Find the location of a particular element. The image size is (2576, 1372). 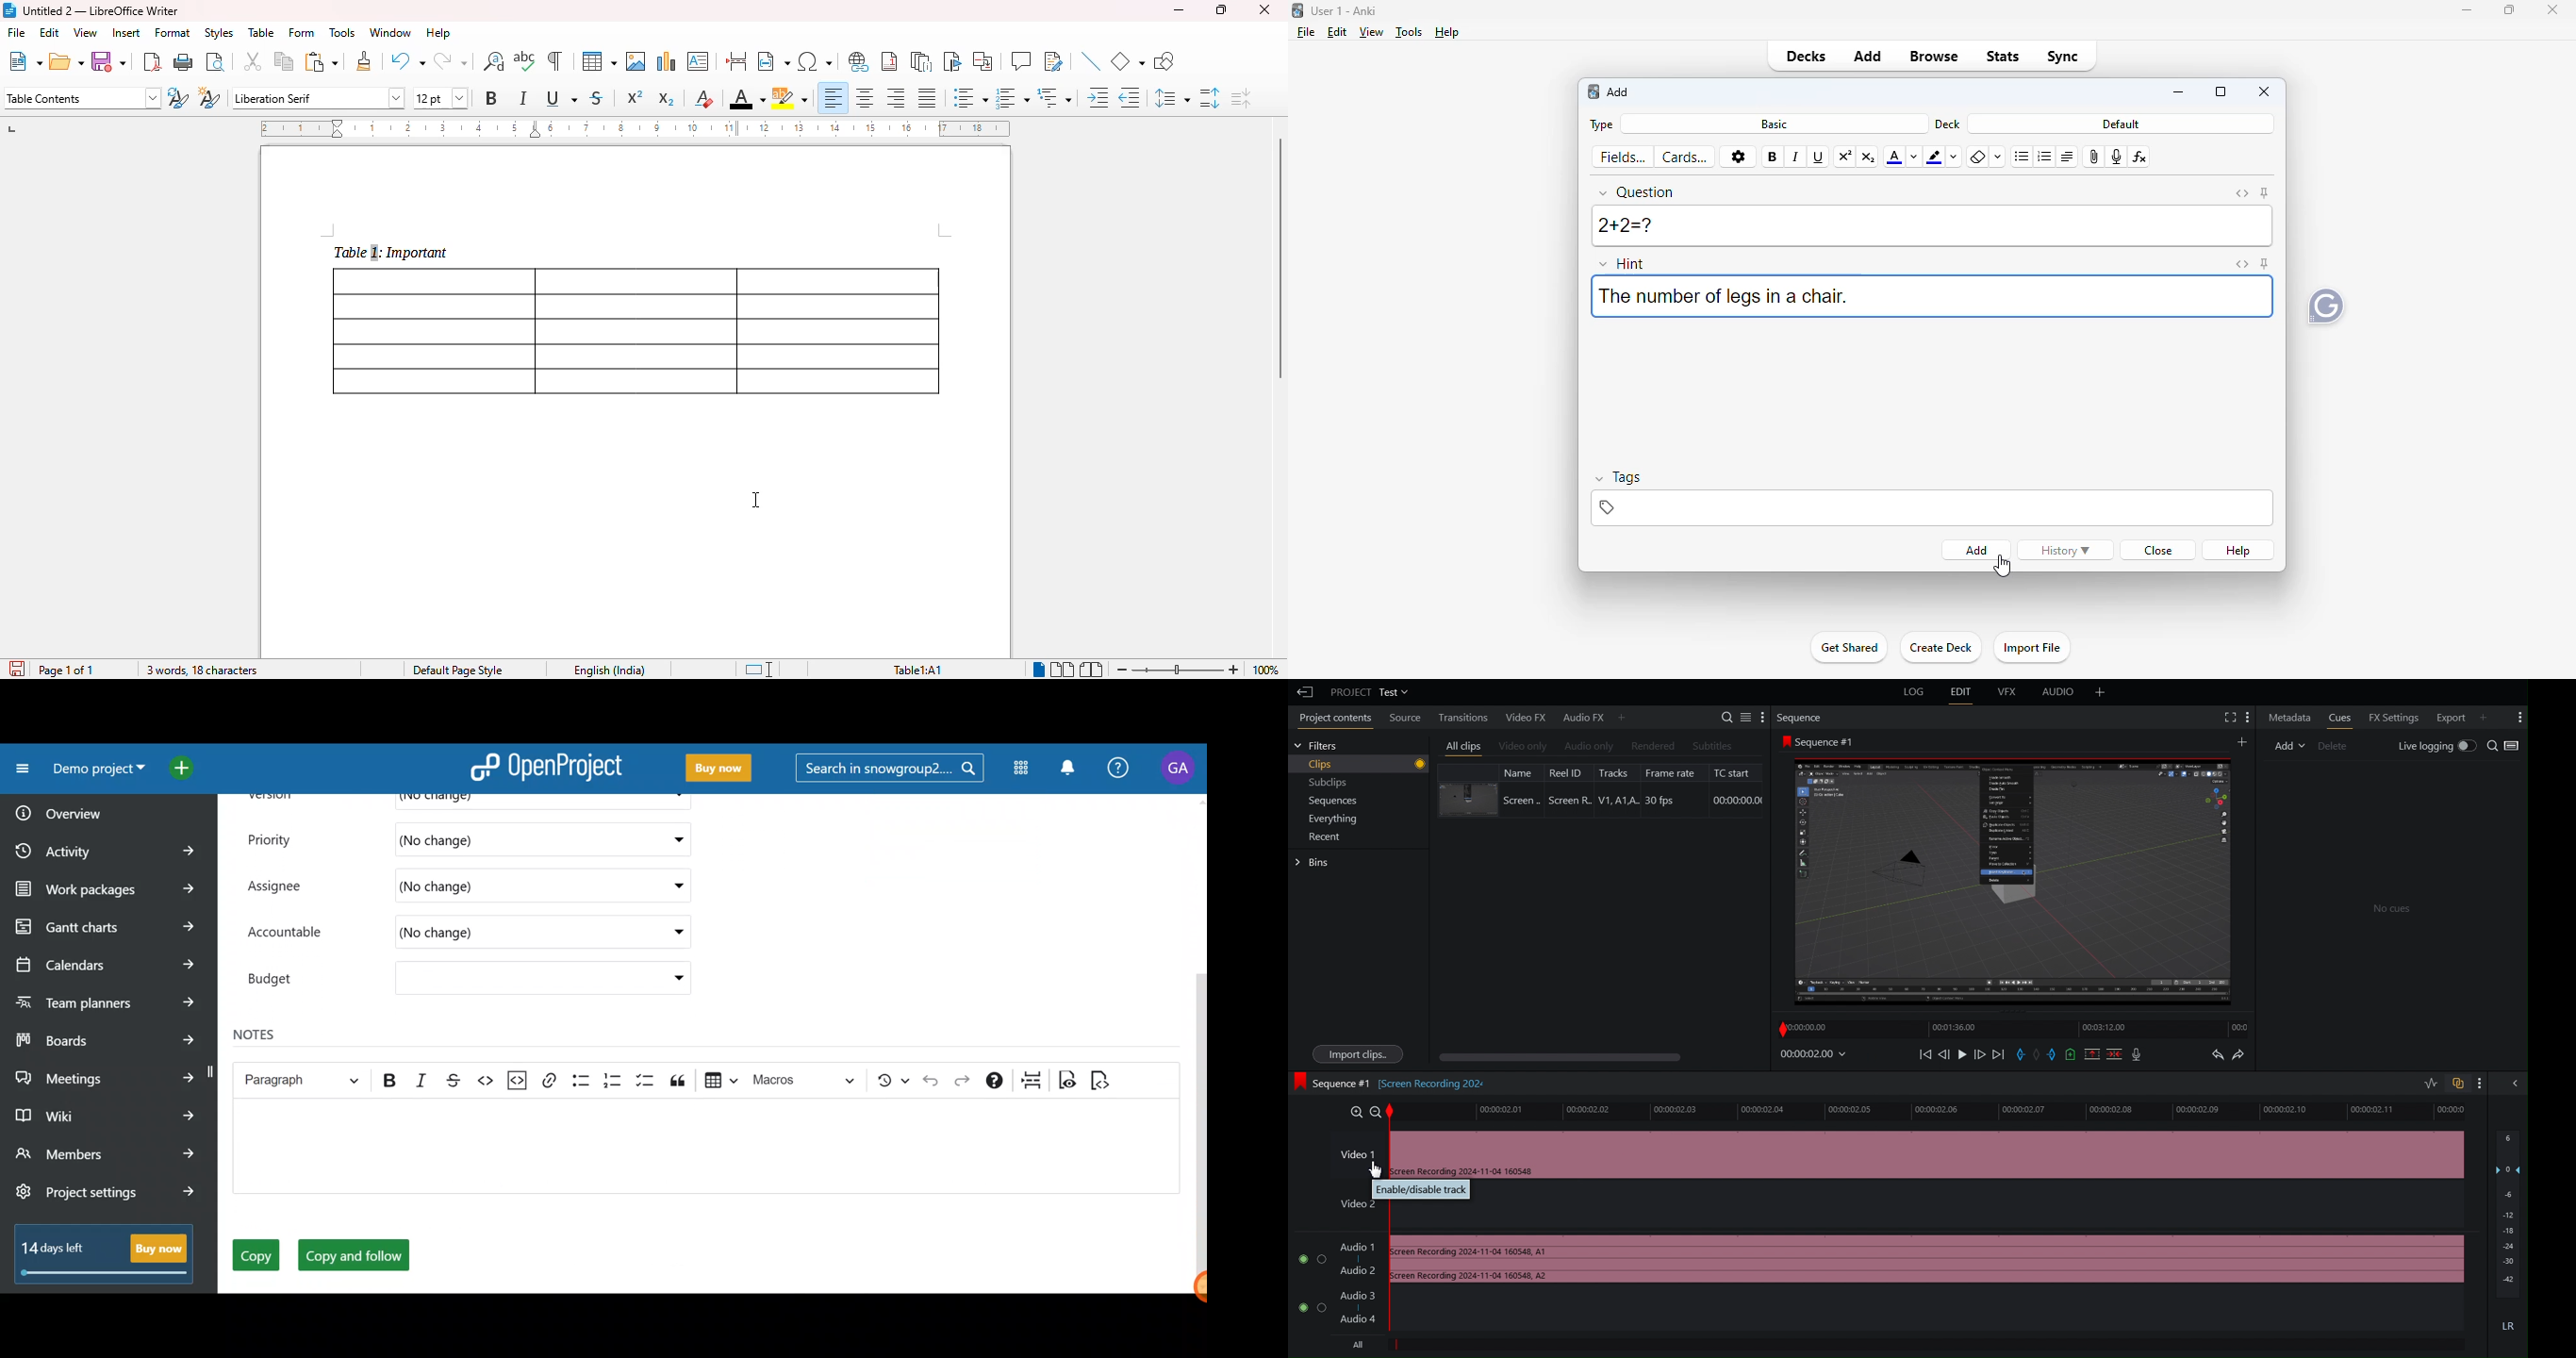

record audio is located at coordinates (2117, 157).